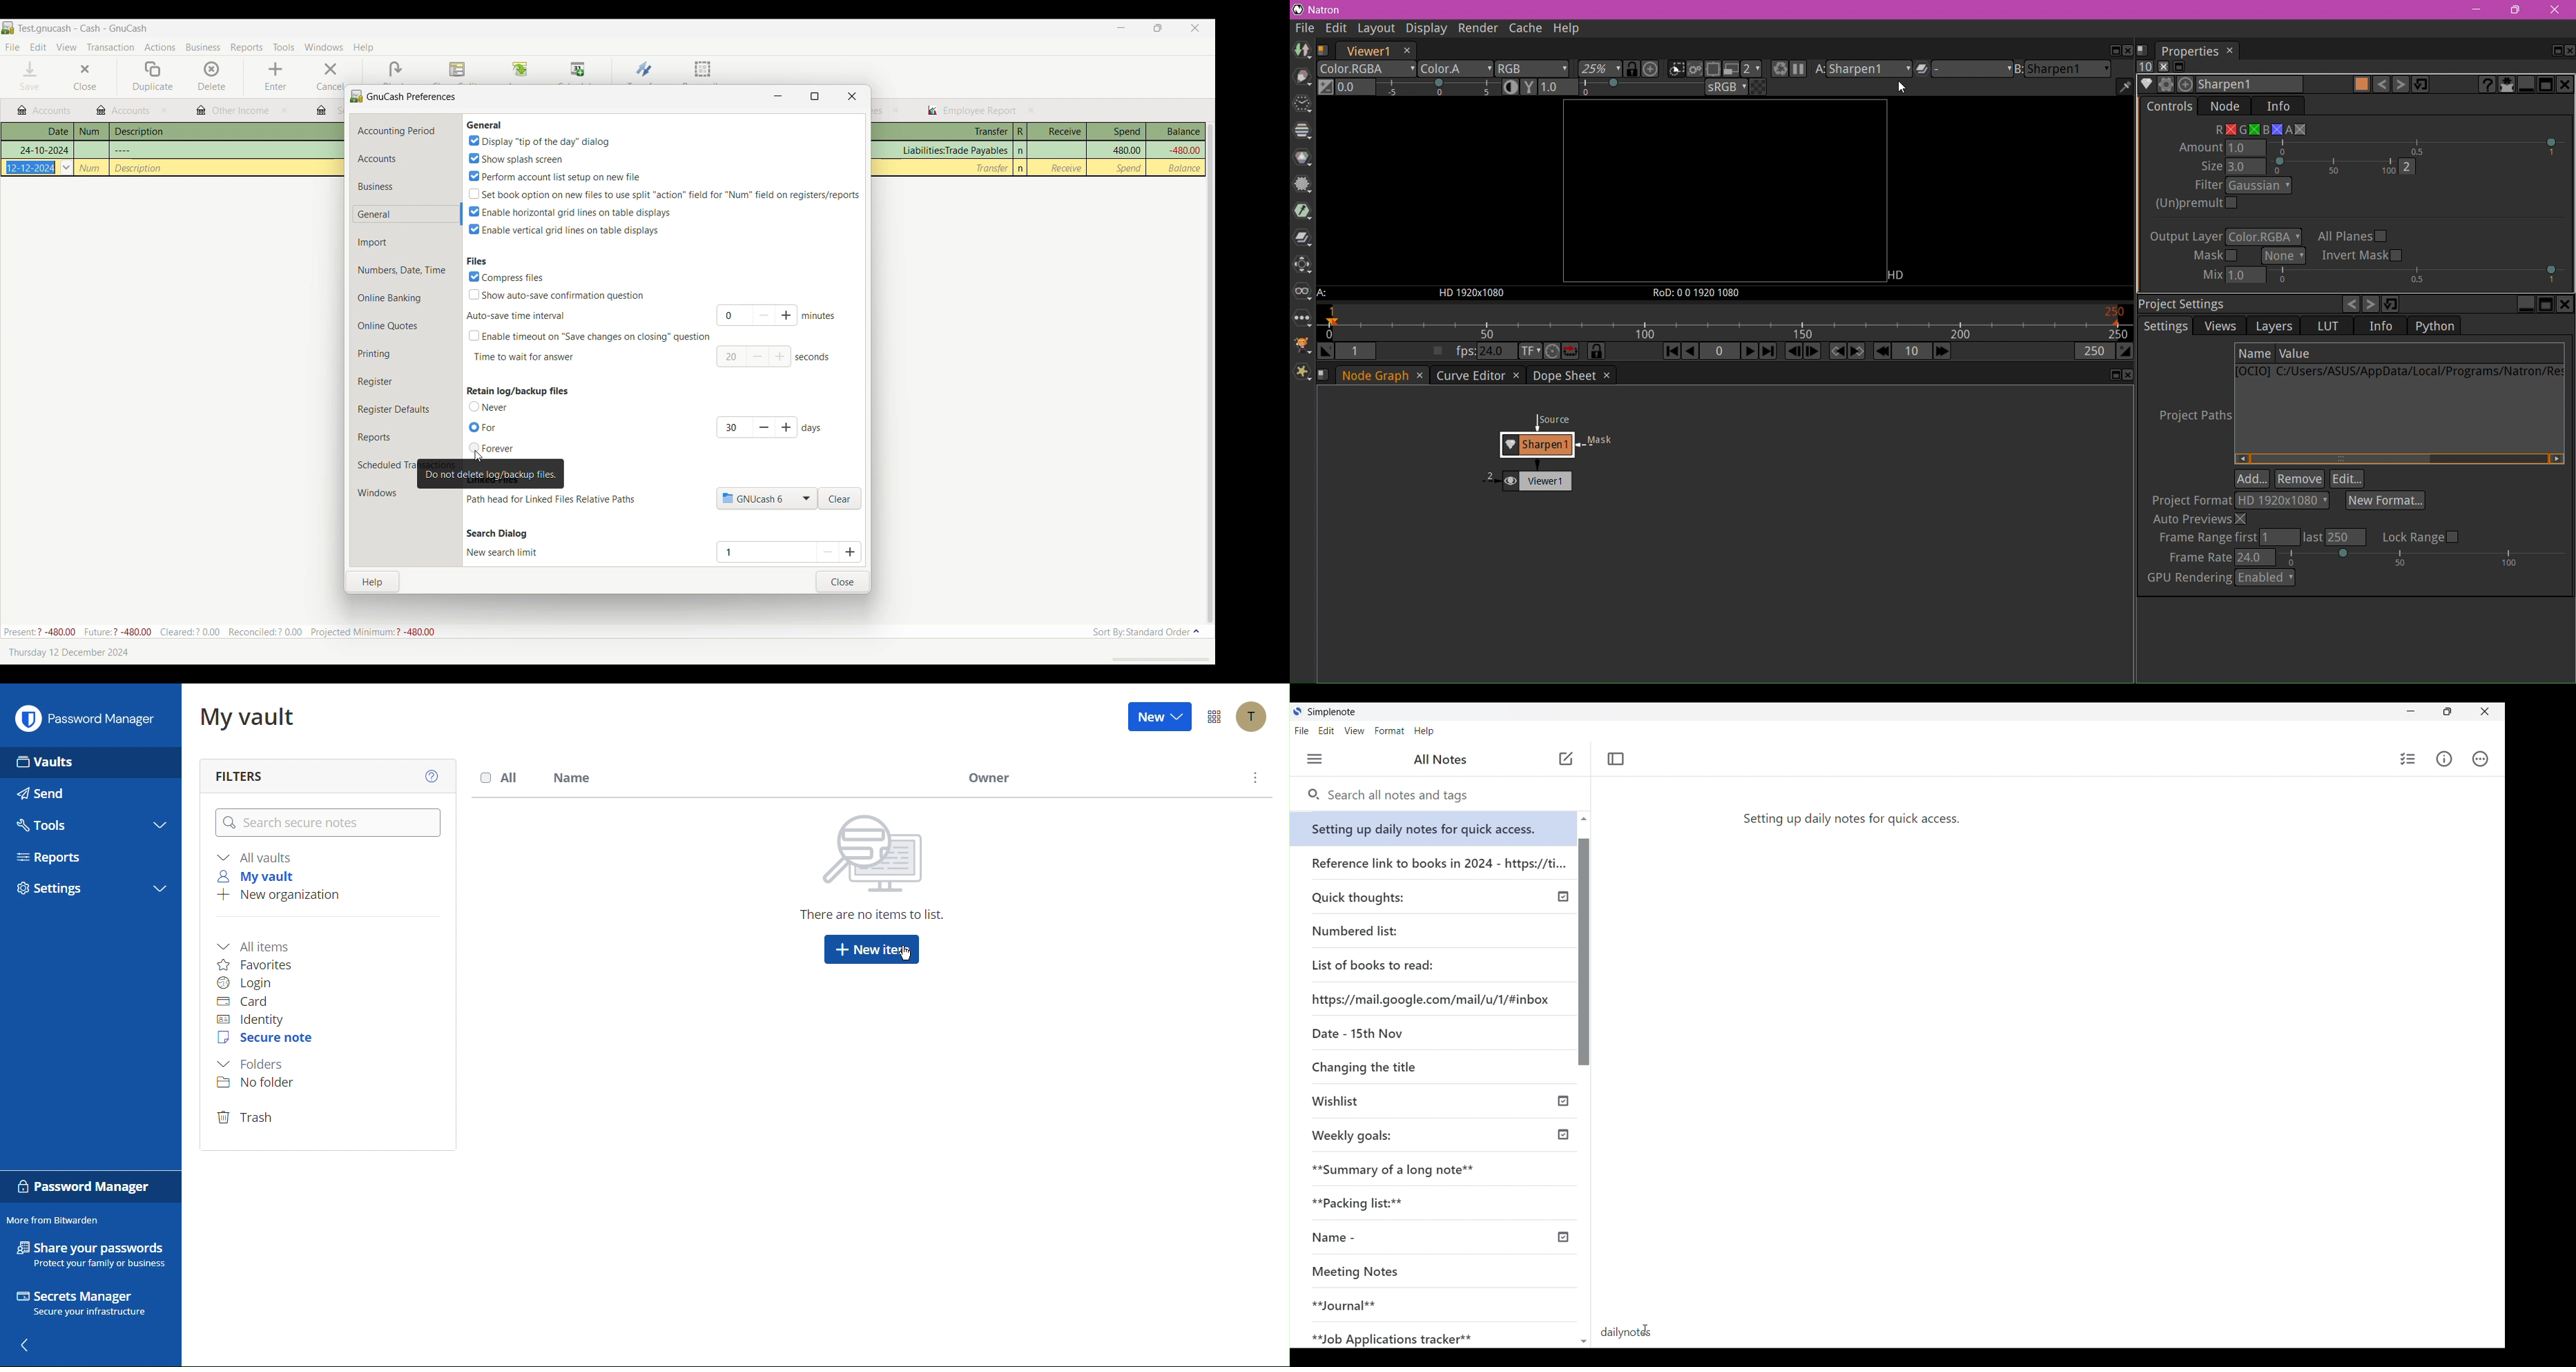  What do you see at coordinates (256, 1065) in the screenshot?
I see `Folder` at bounding box center [256, 1065].